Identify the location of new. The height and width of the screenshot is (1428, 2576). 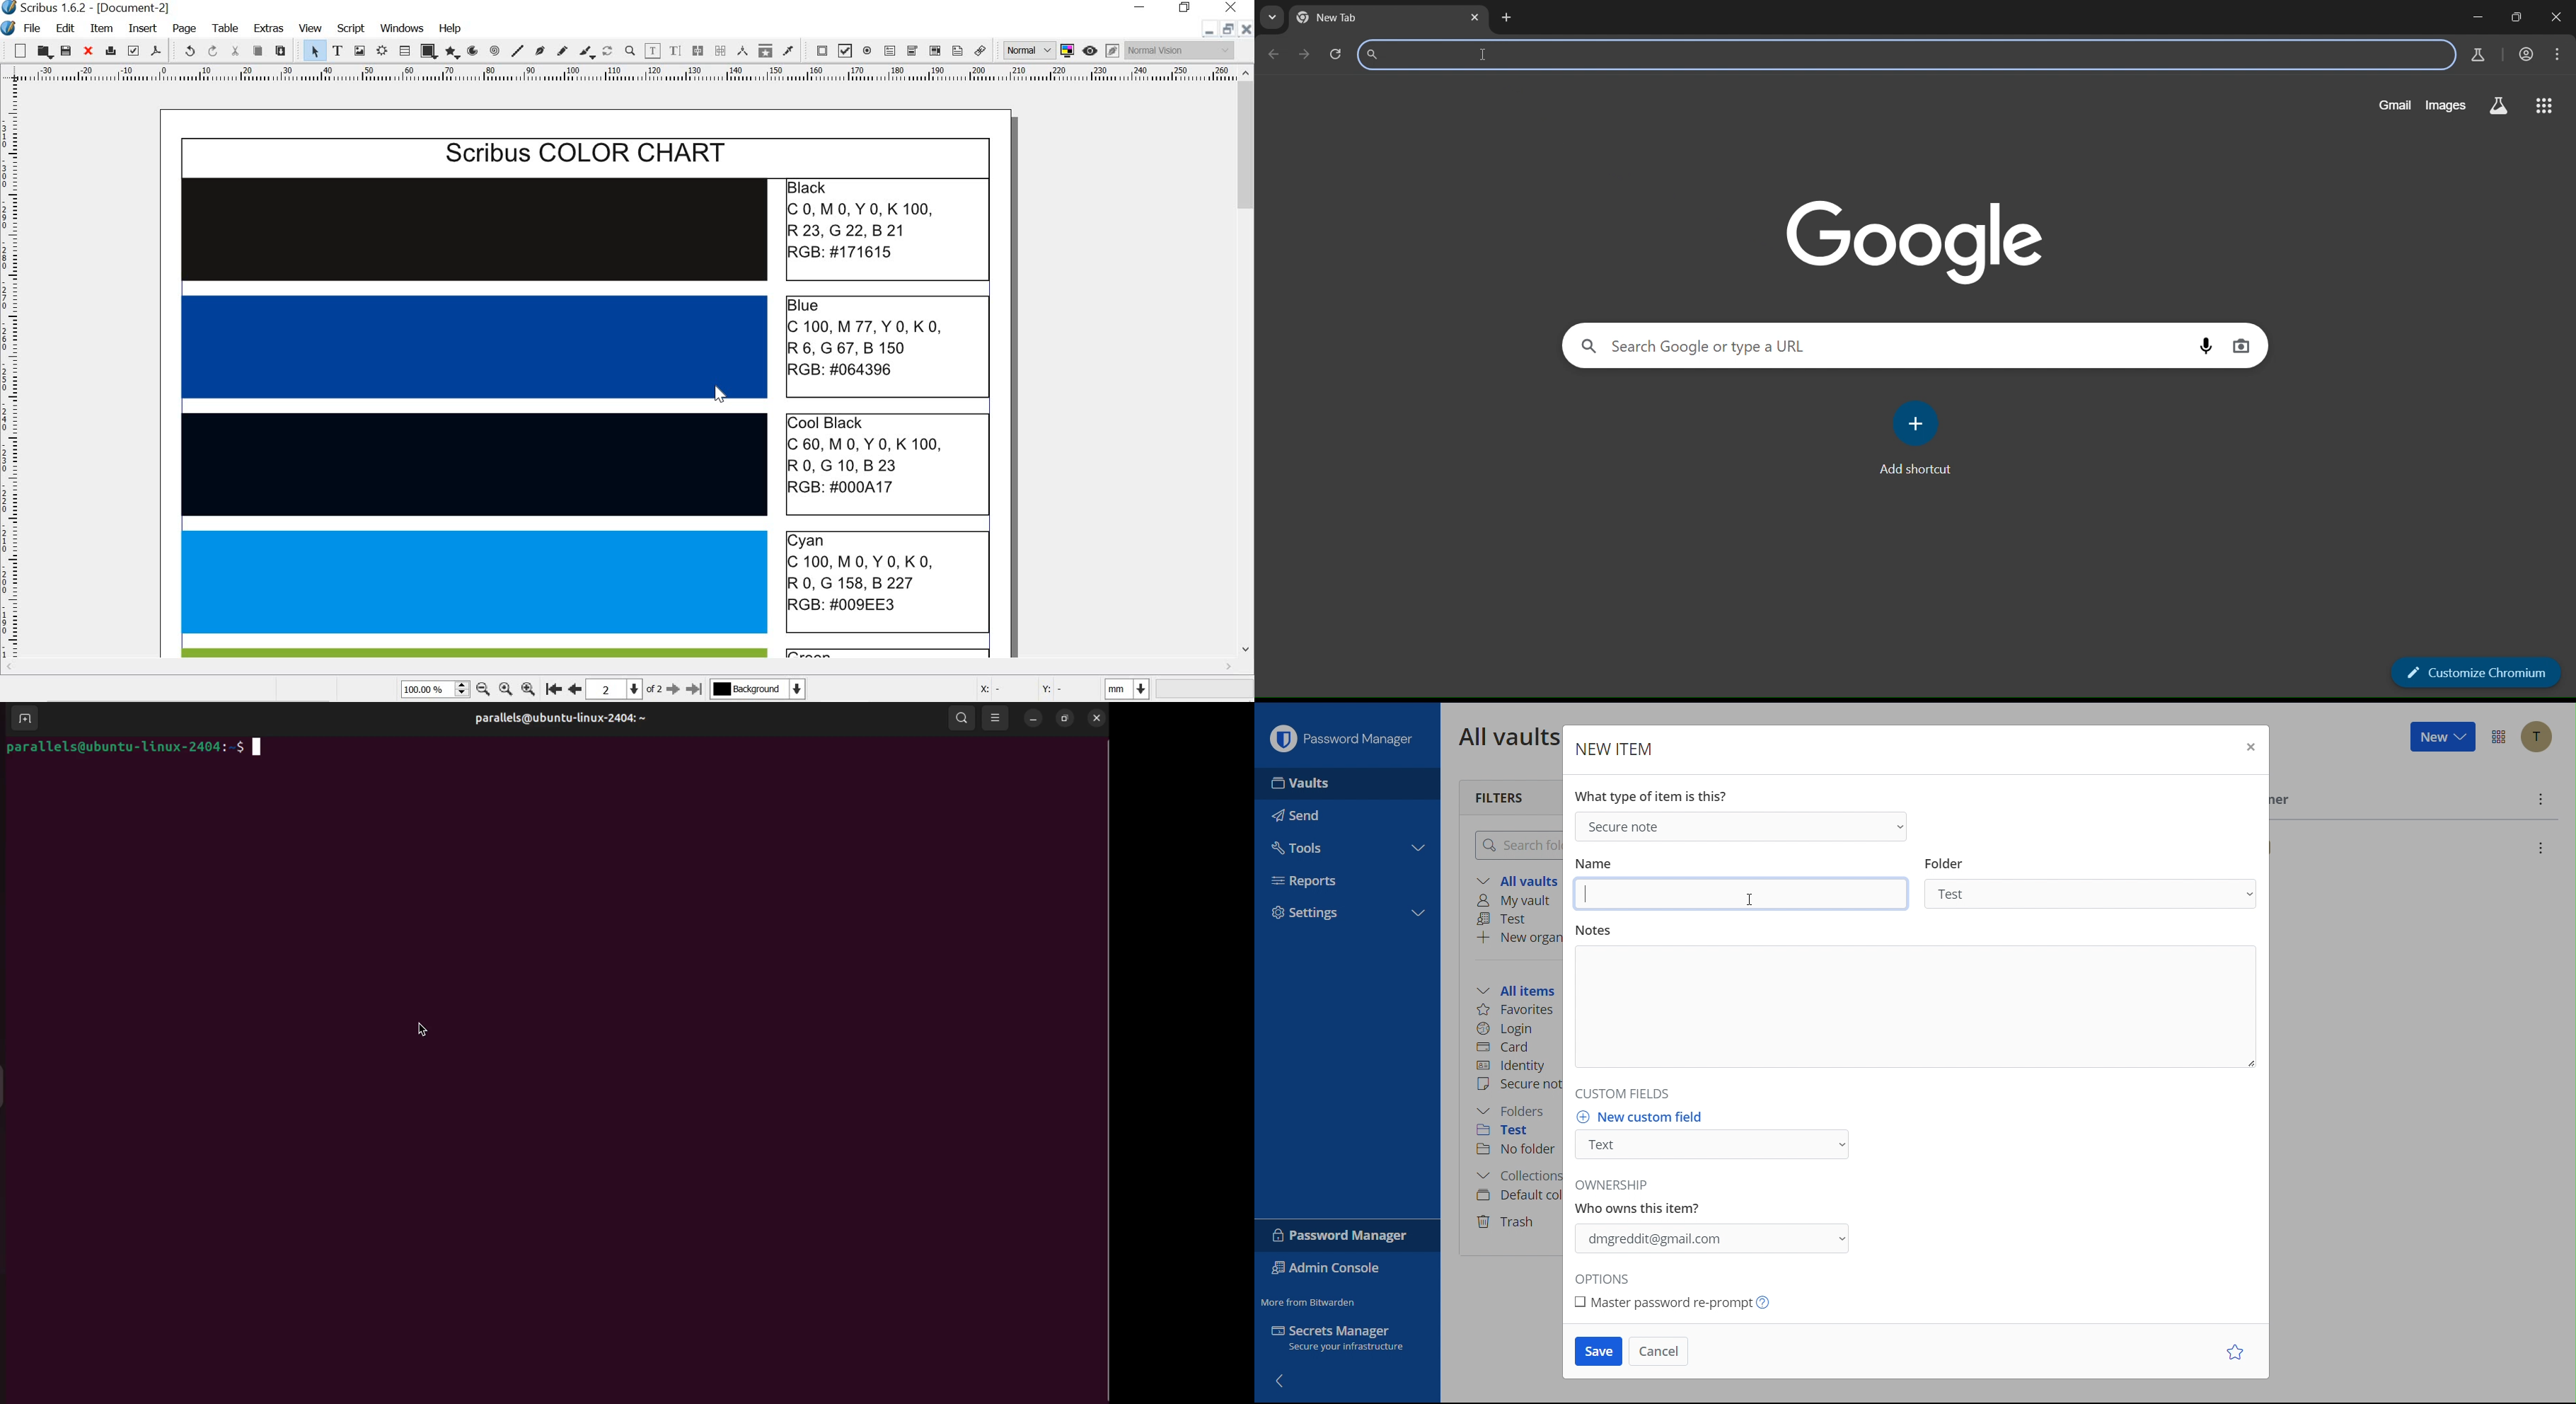
(16, 50).